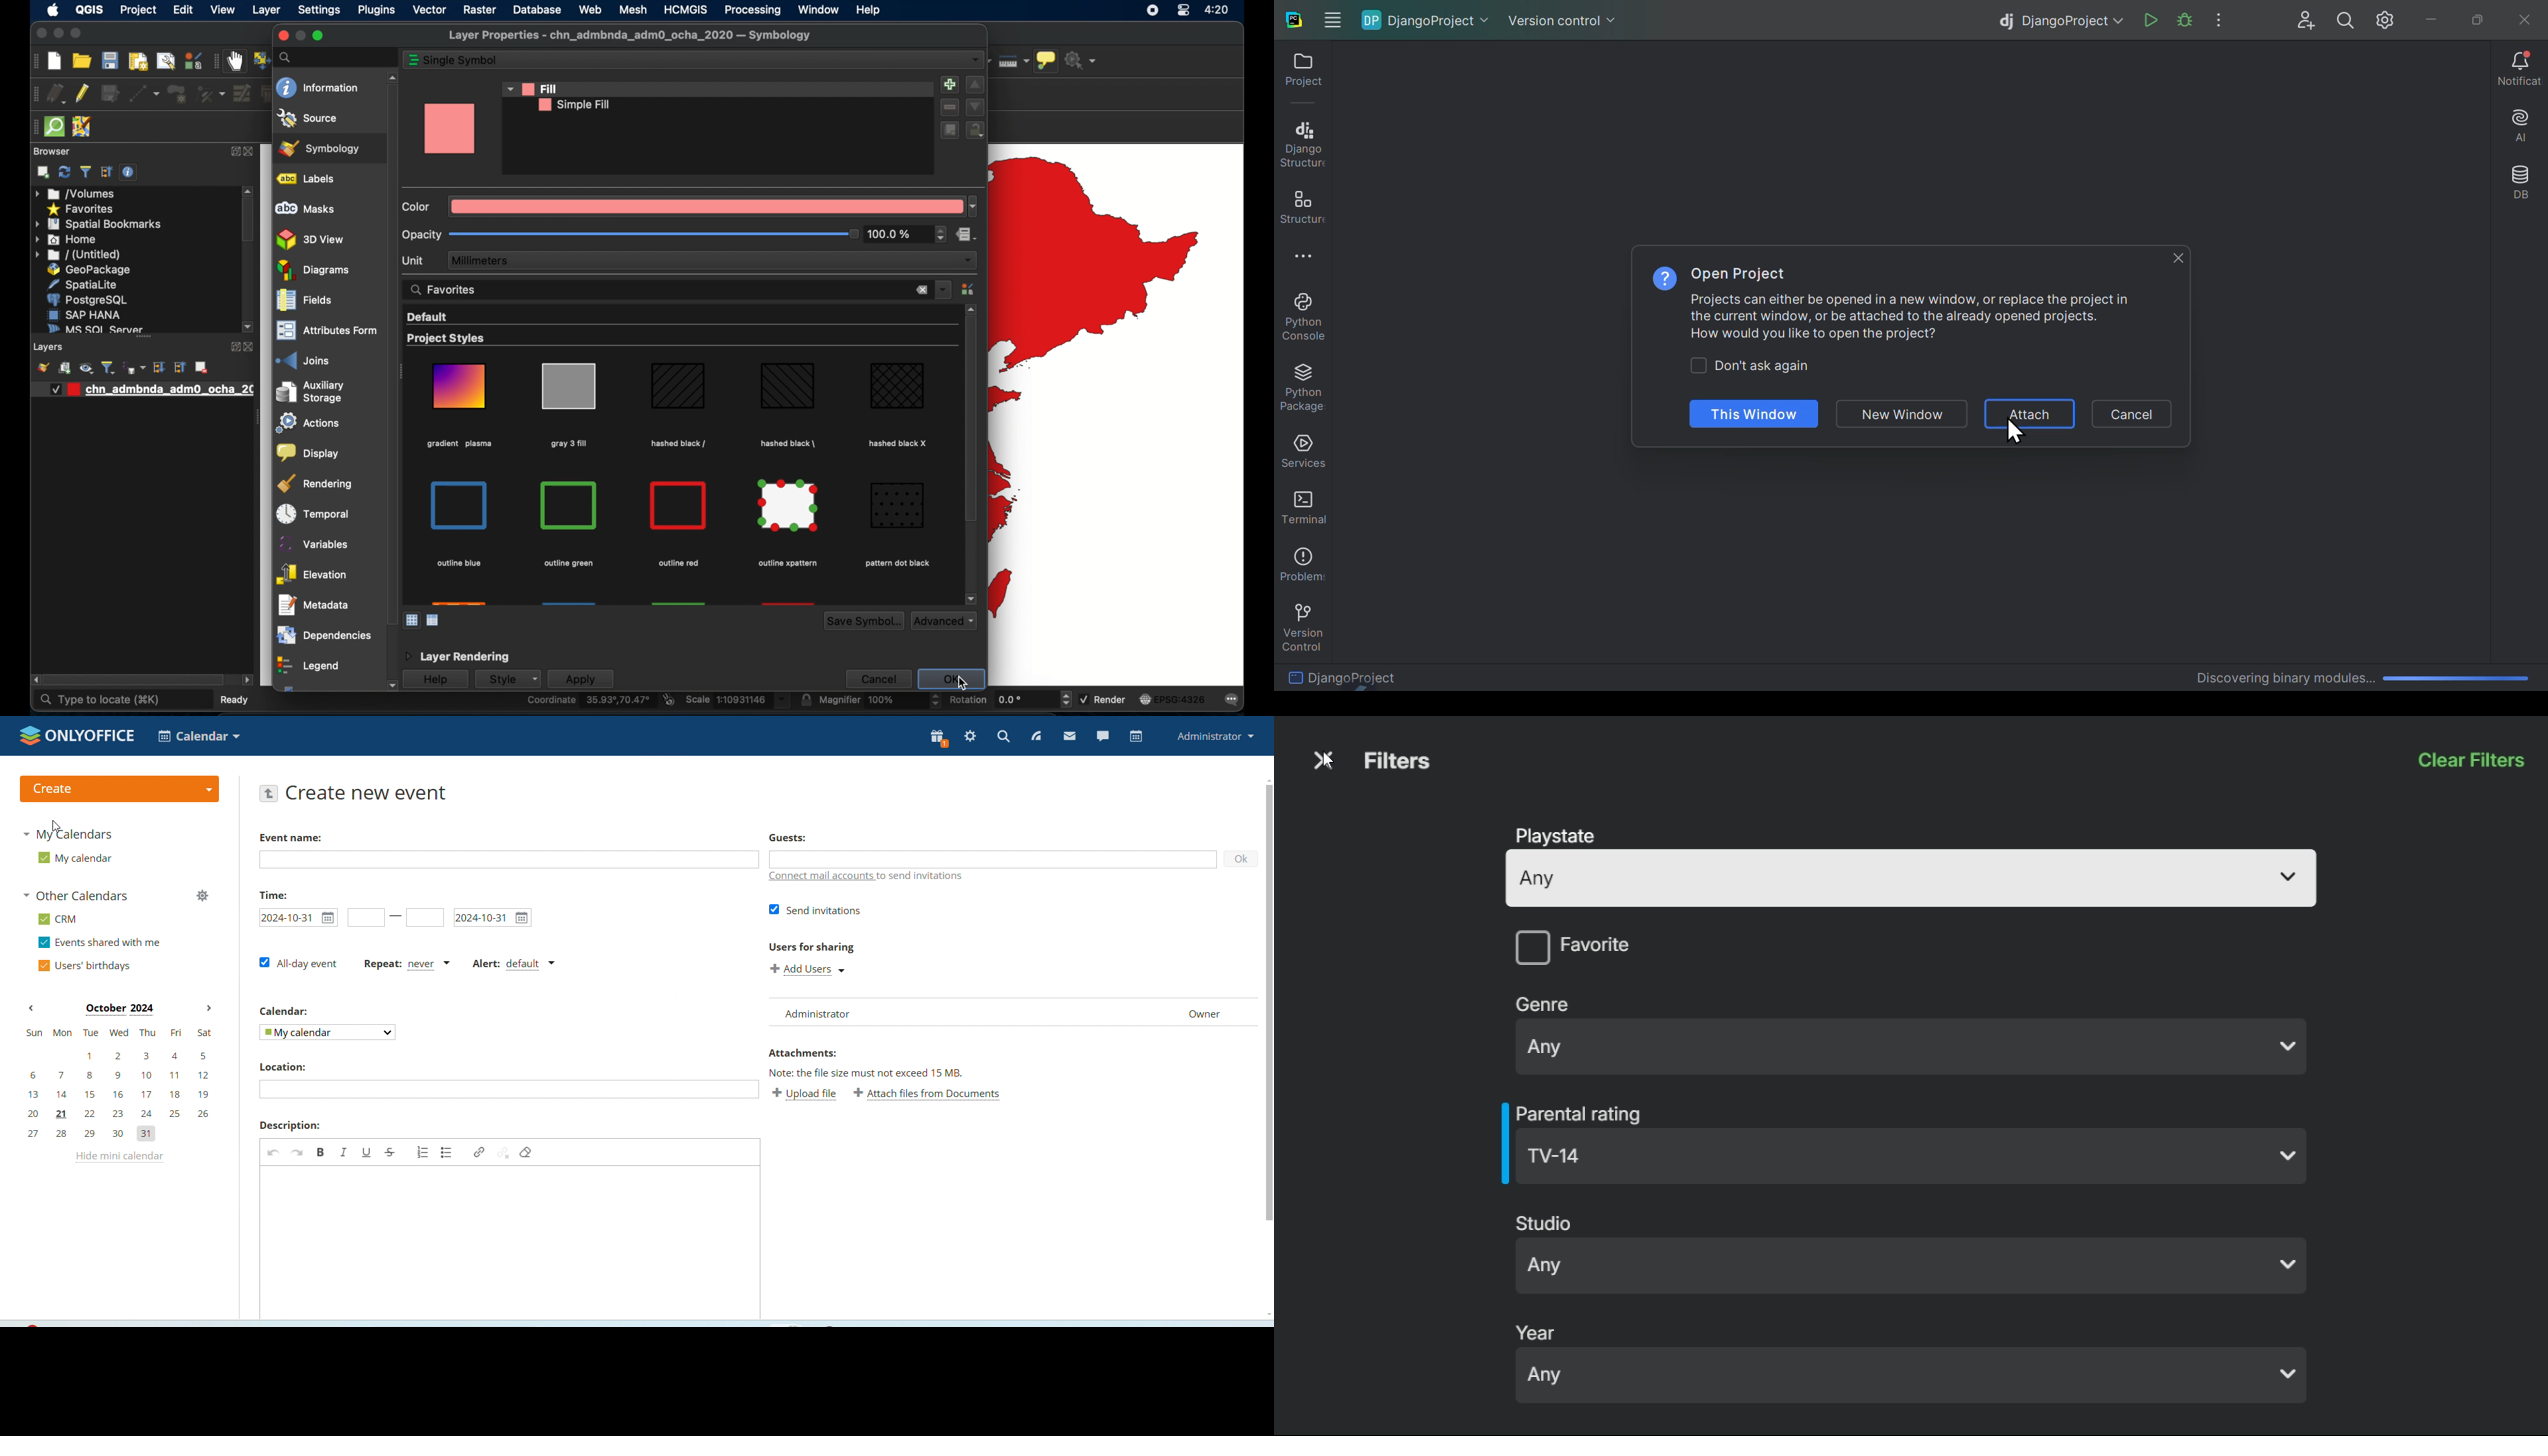  Describe the element at coordinates (165, 62) in the screenshot. I see `open layout manager` at that location.